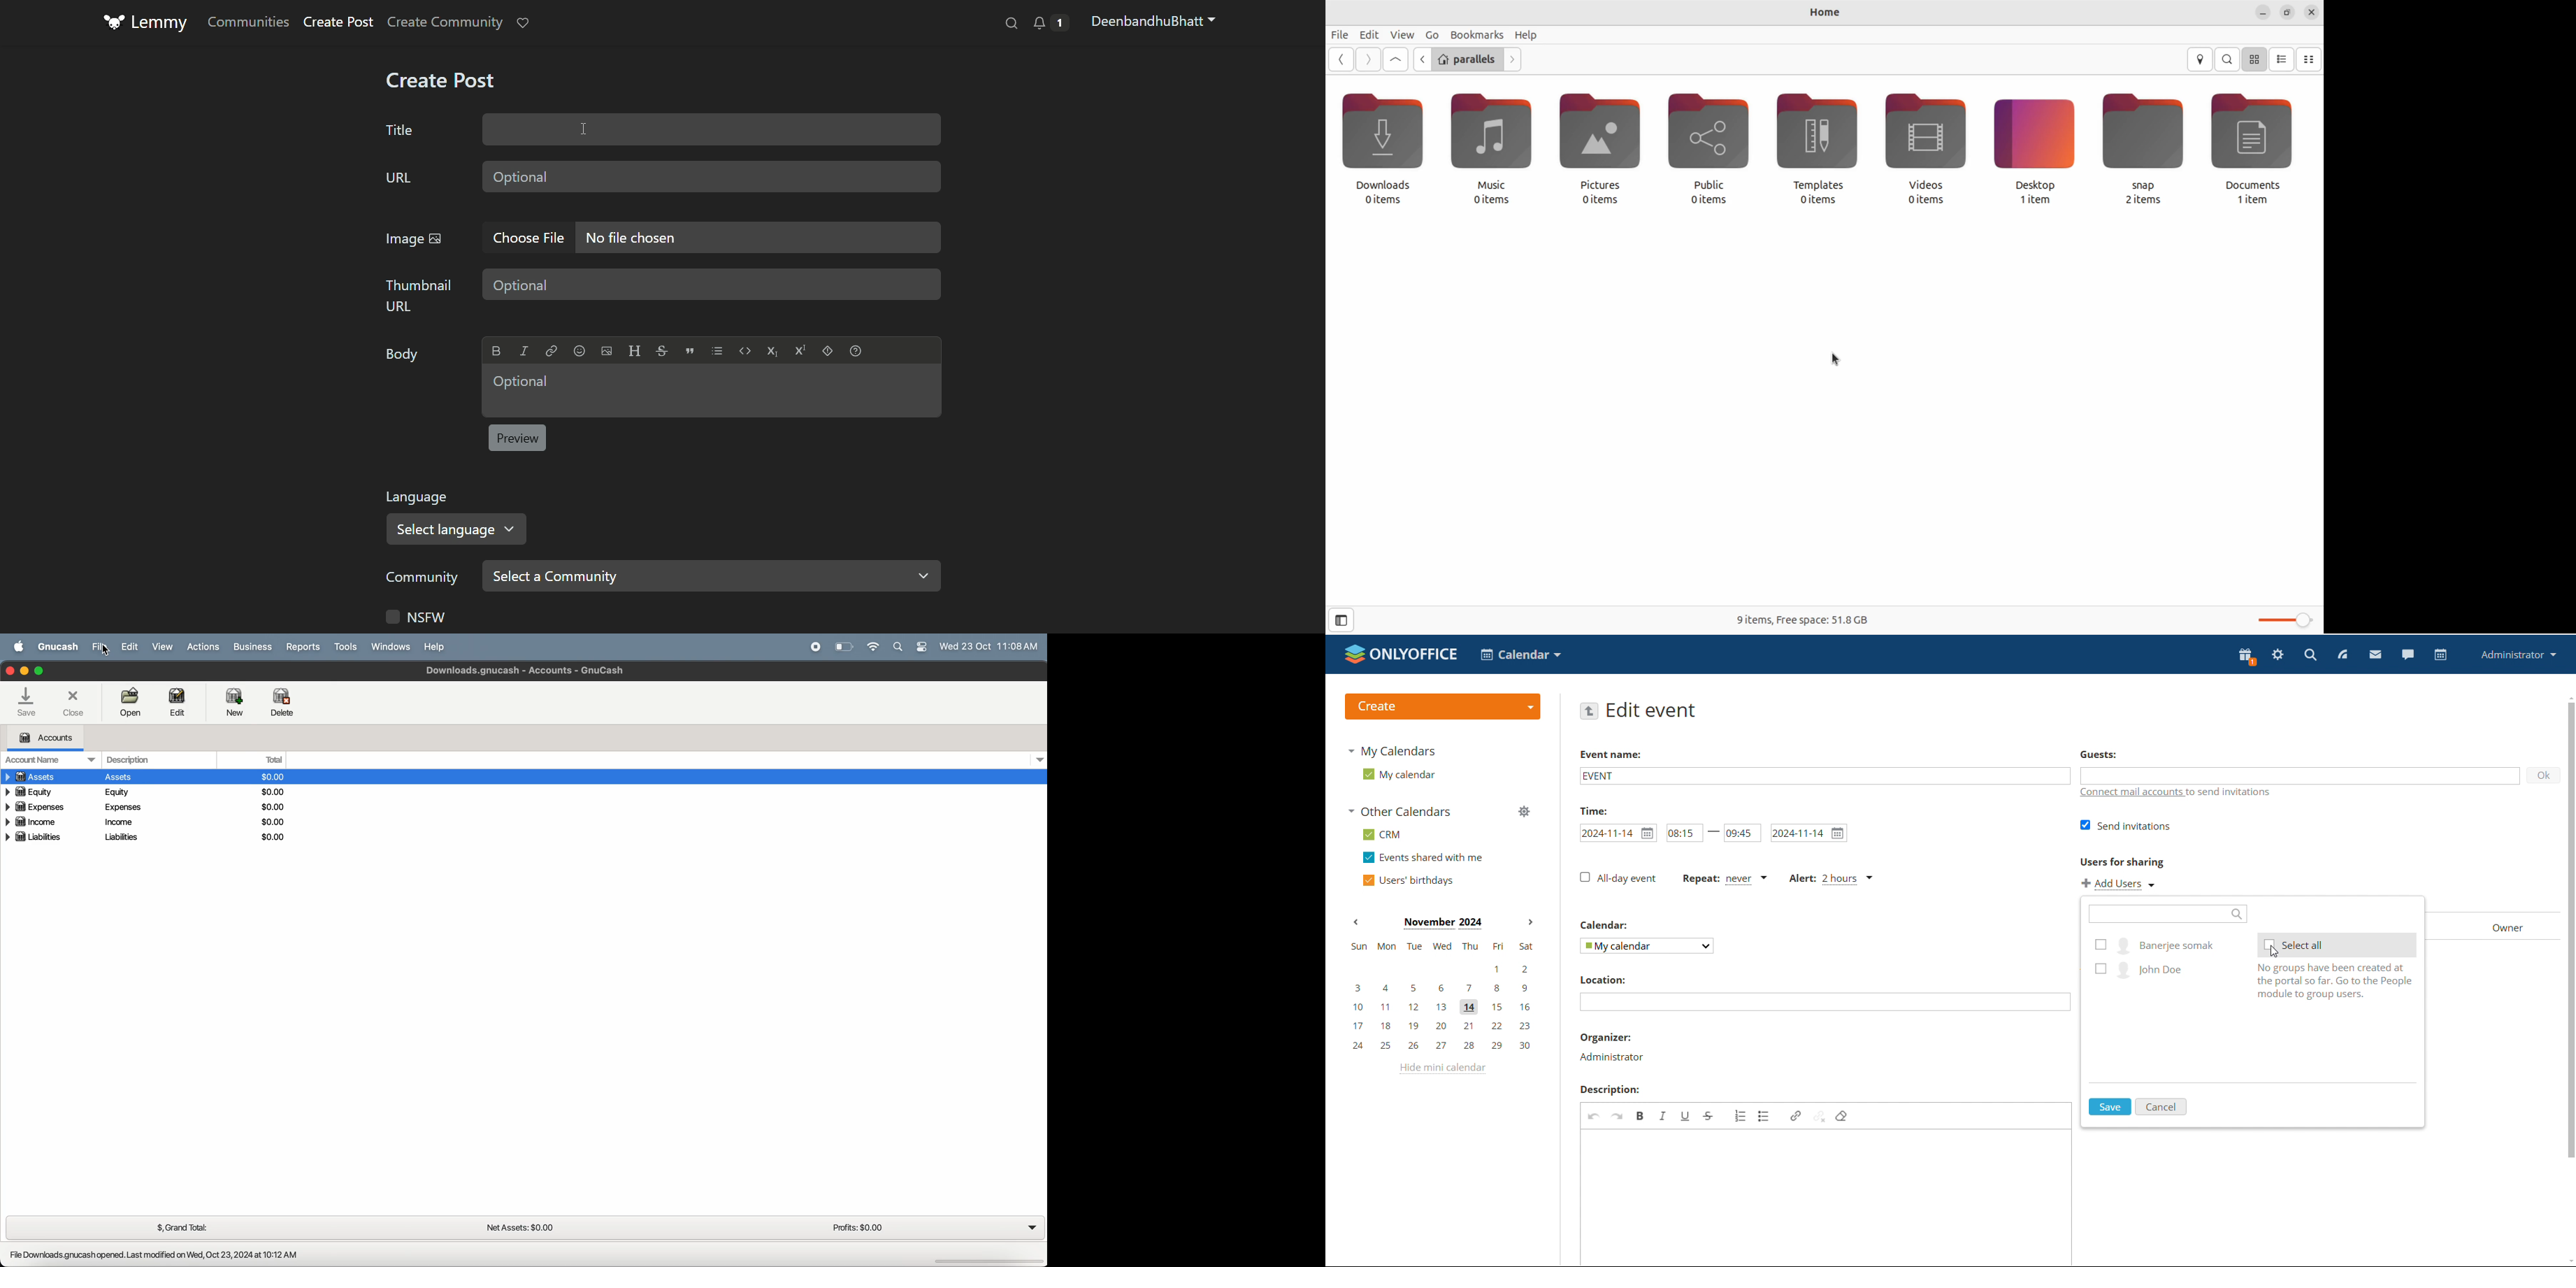 The image size is (2576, 1288). What do you see at coordinates (1383, 200) in the screenshot?
I see `0 items` at bounding box center [1383, 200].